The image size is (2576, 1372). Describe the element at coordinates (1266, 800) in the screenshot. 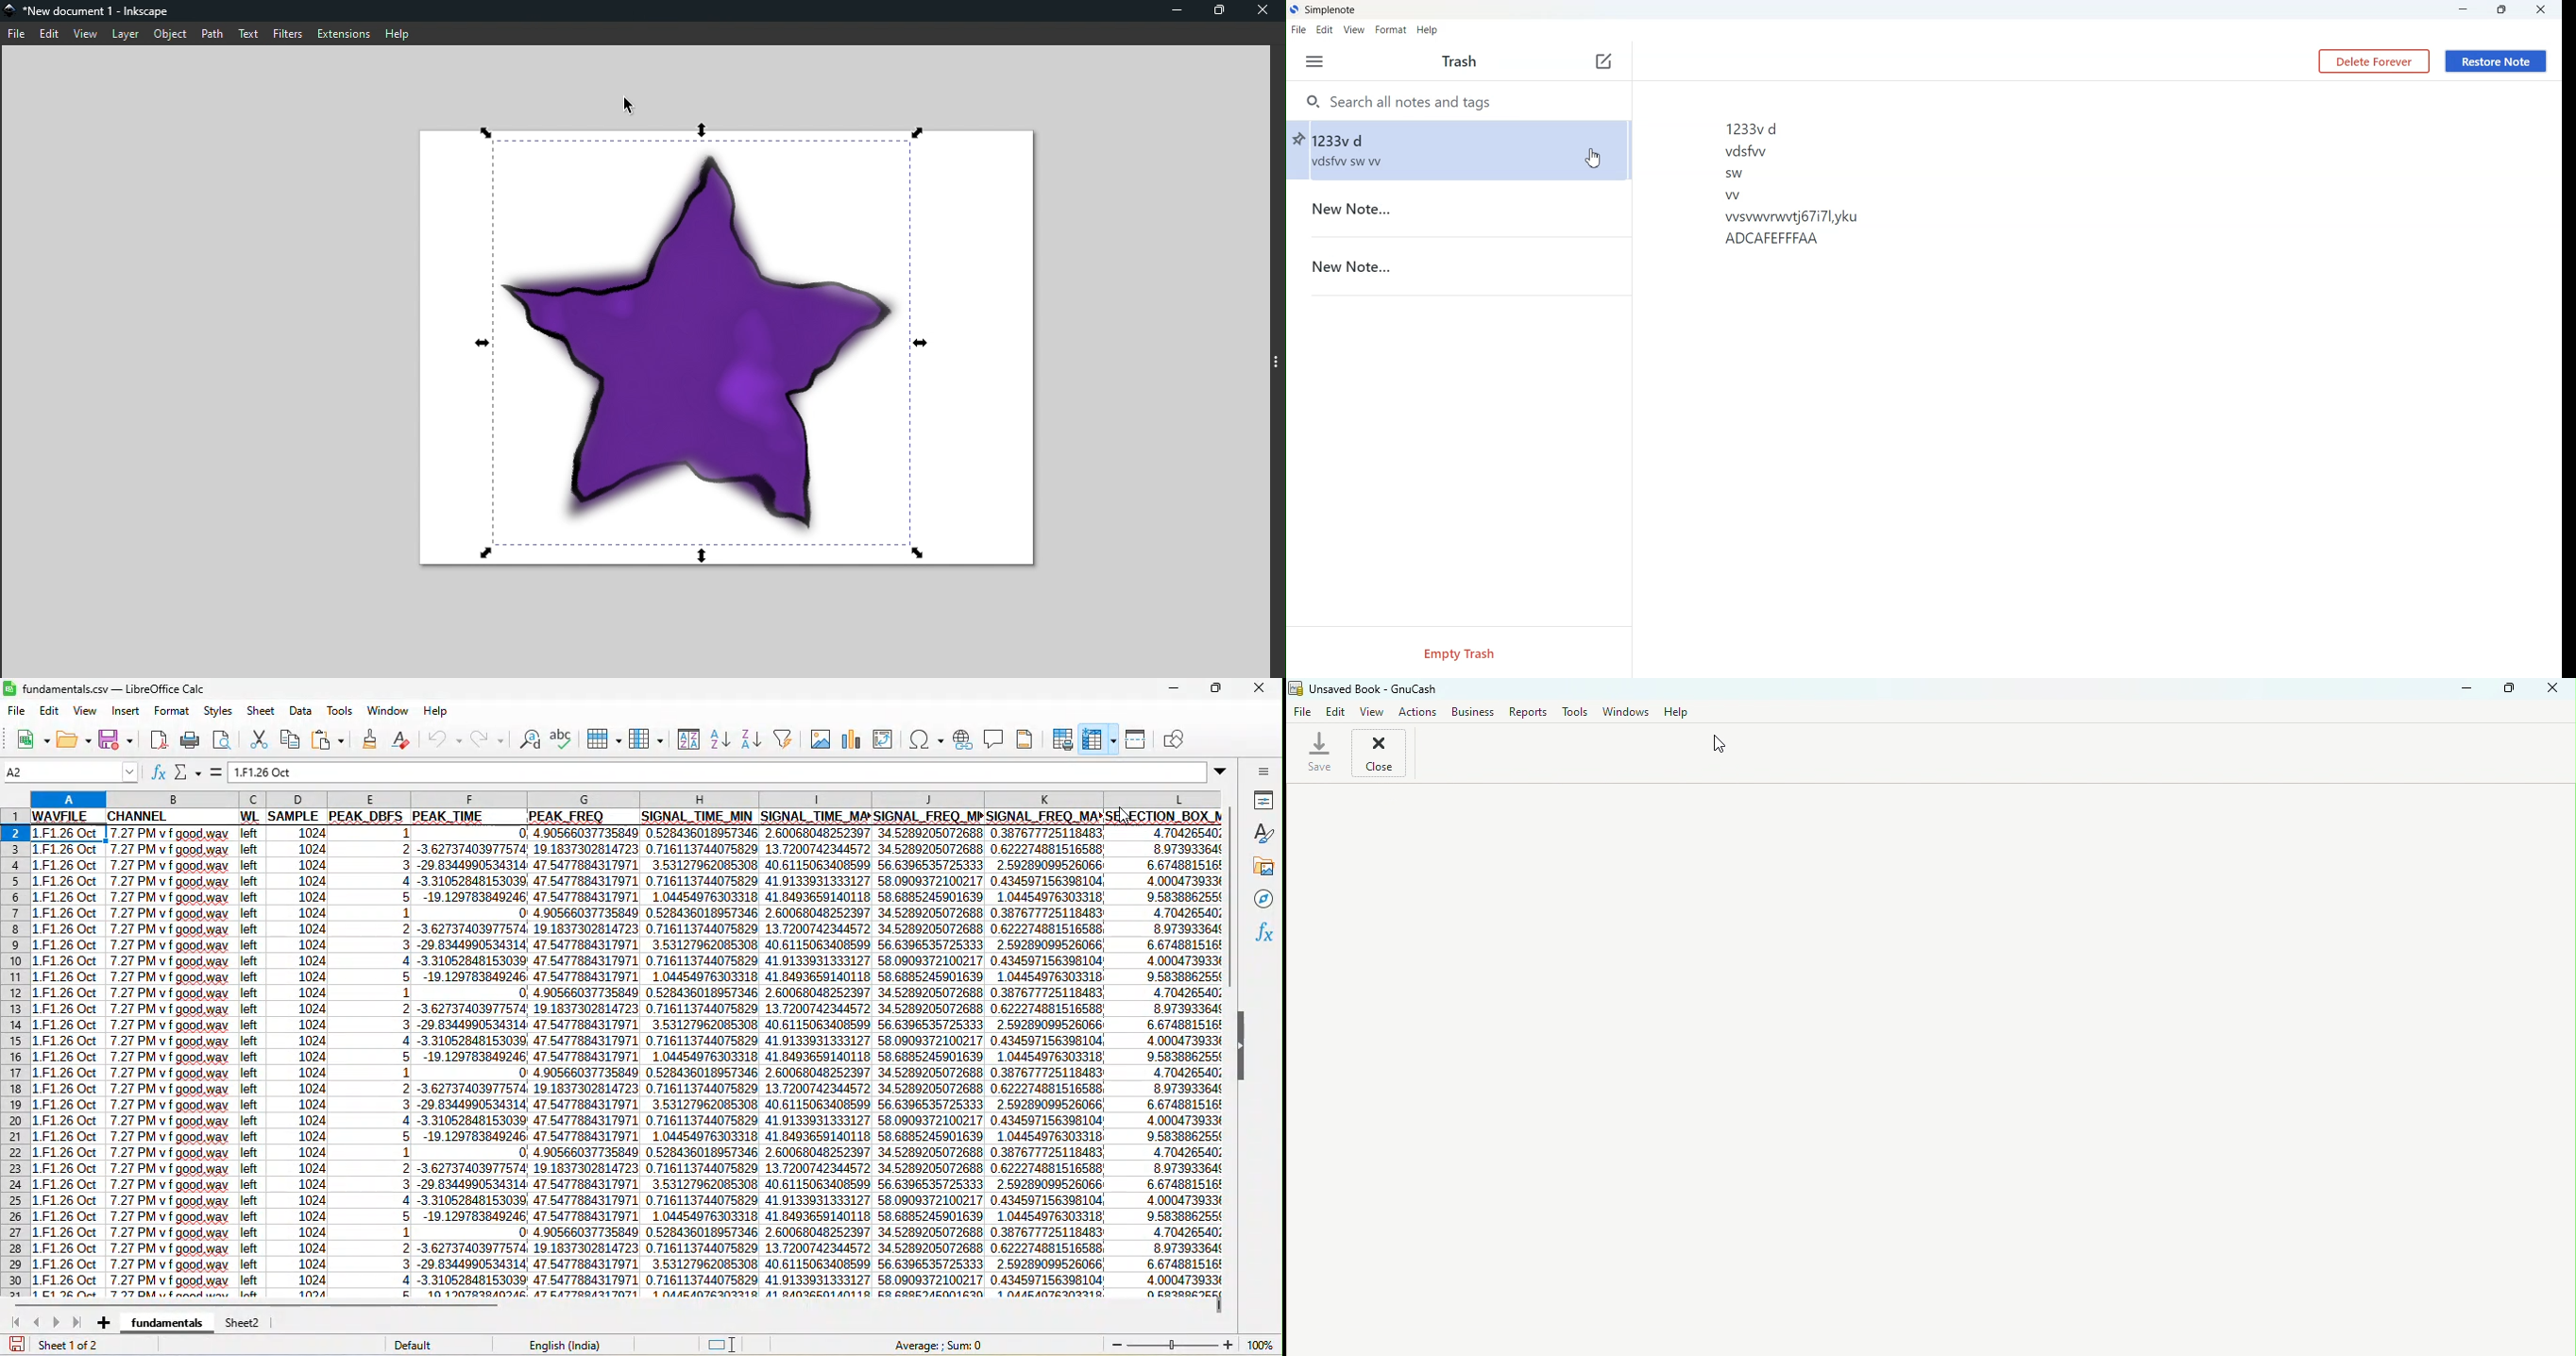

I see `properties` at that location.